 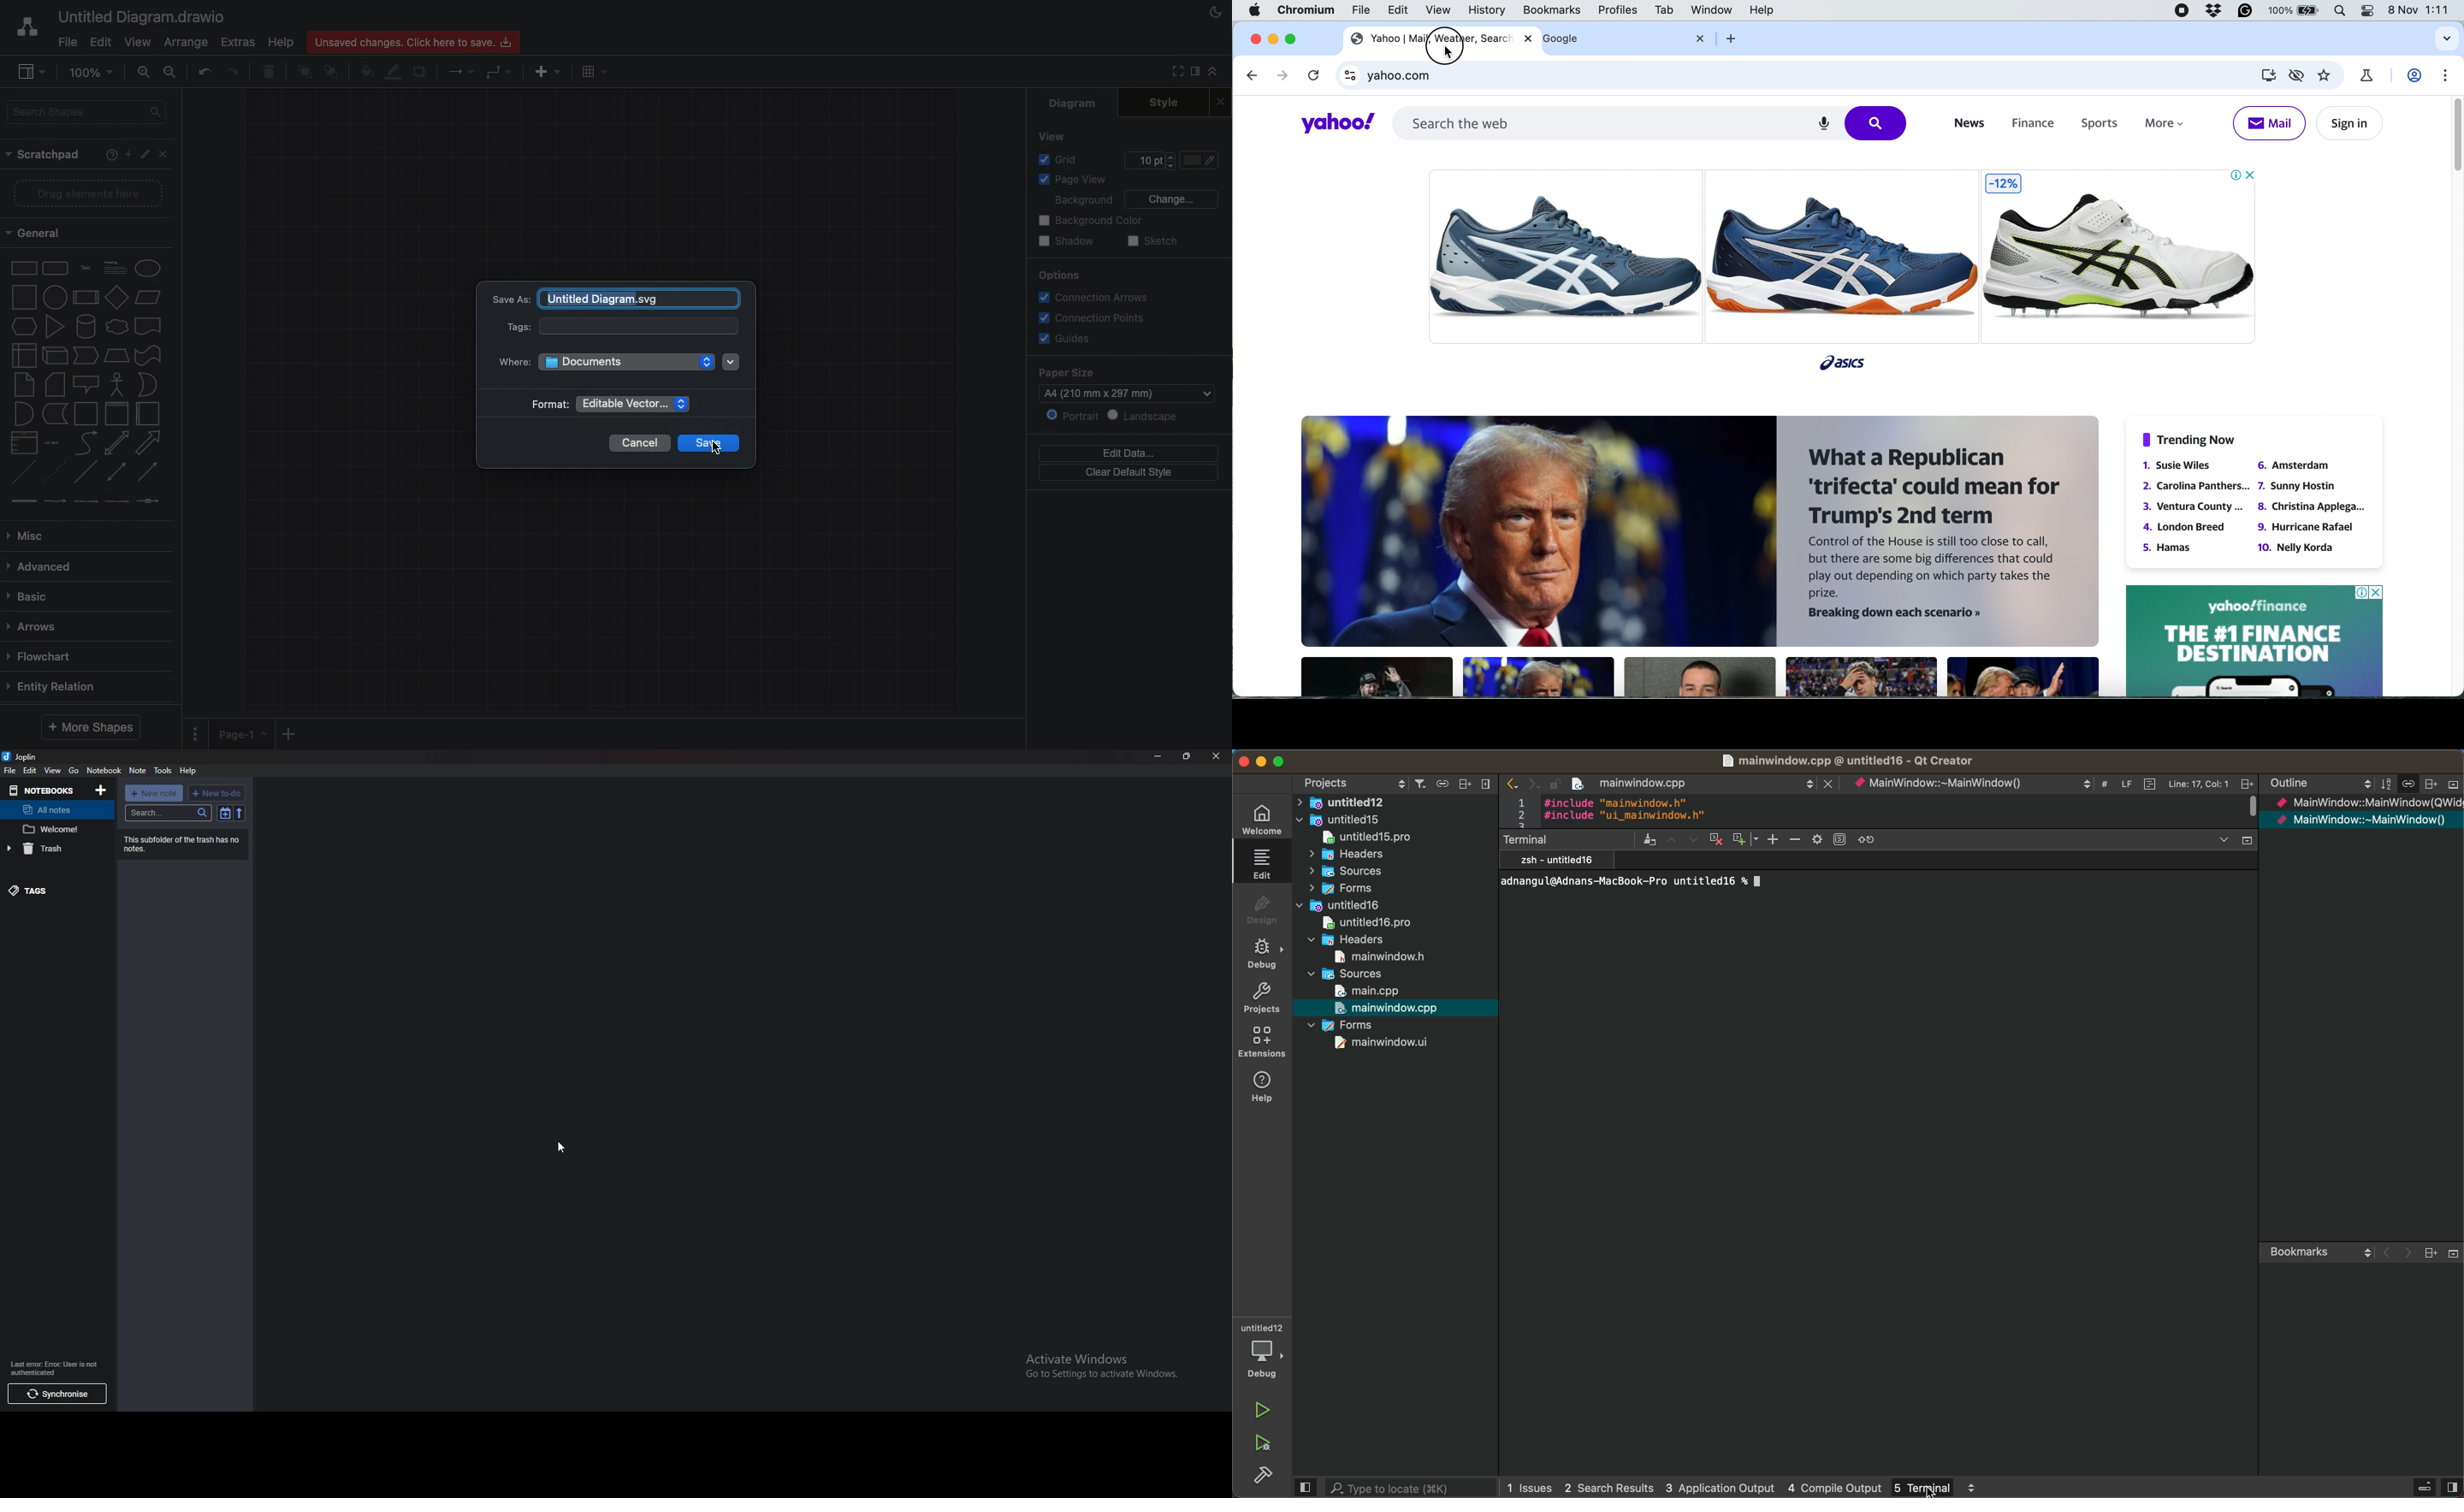 What do you see at coordinates (22, 756) in the screenshot?
I see `joplin` at bounding box center [22, 756].